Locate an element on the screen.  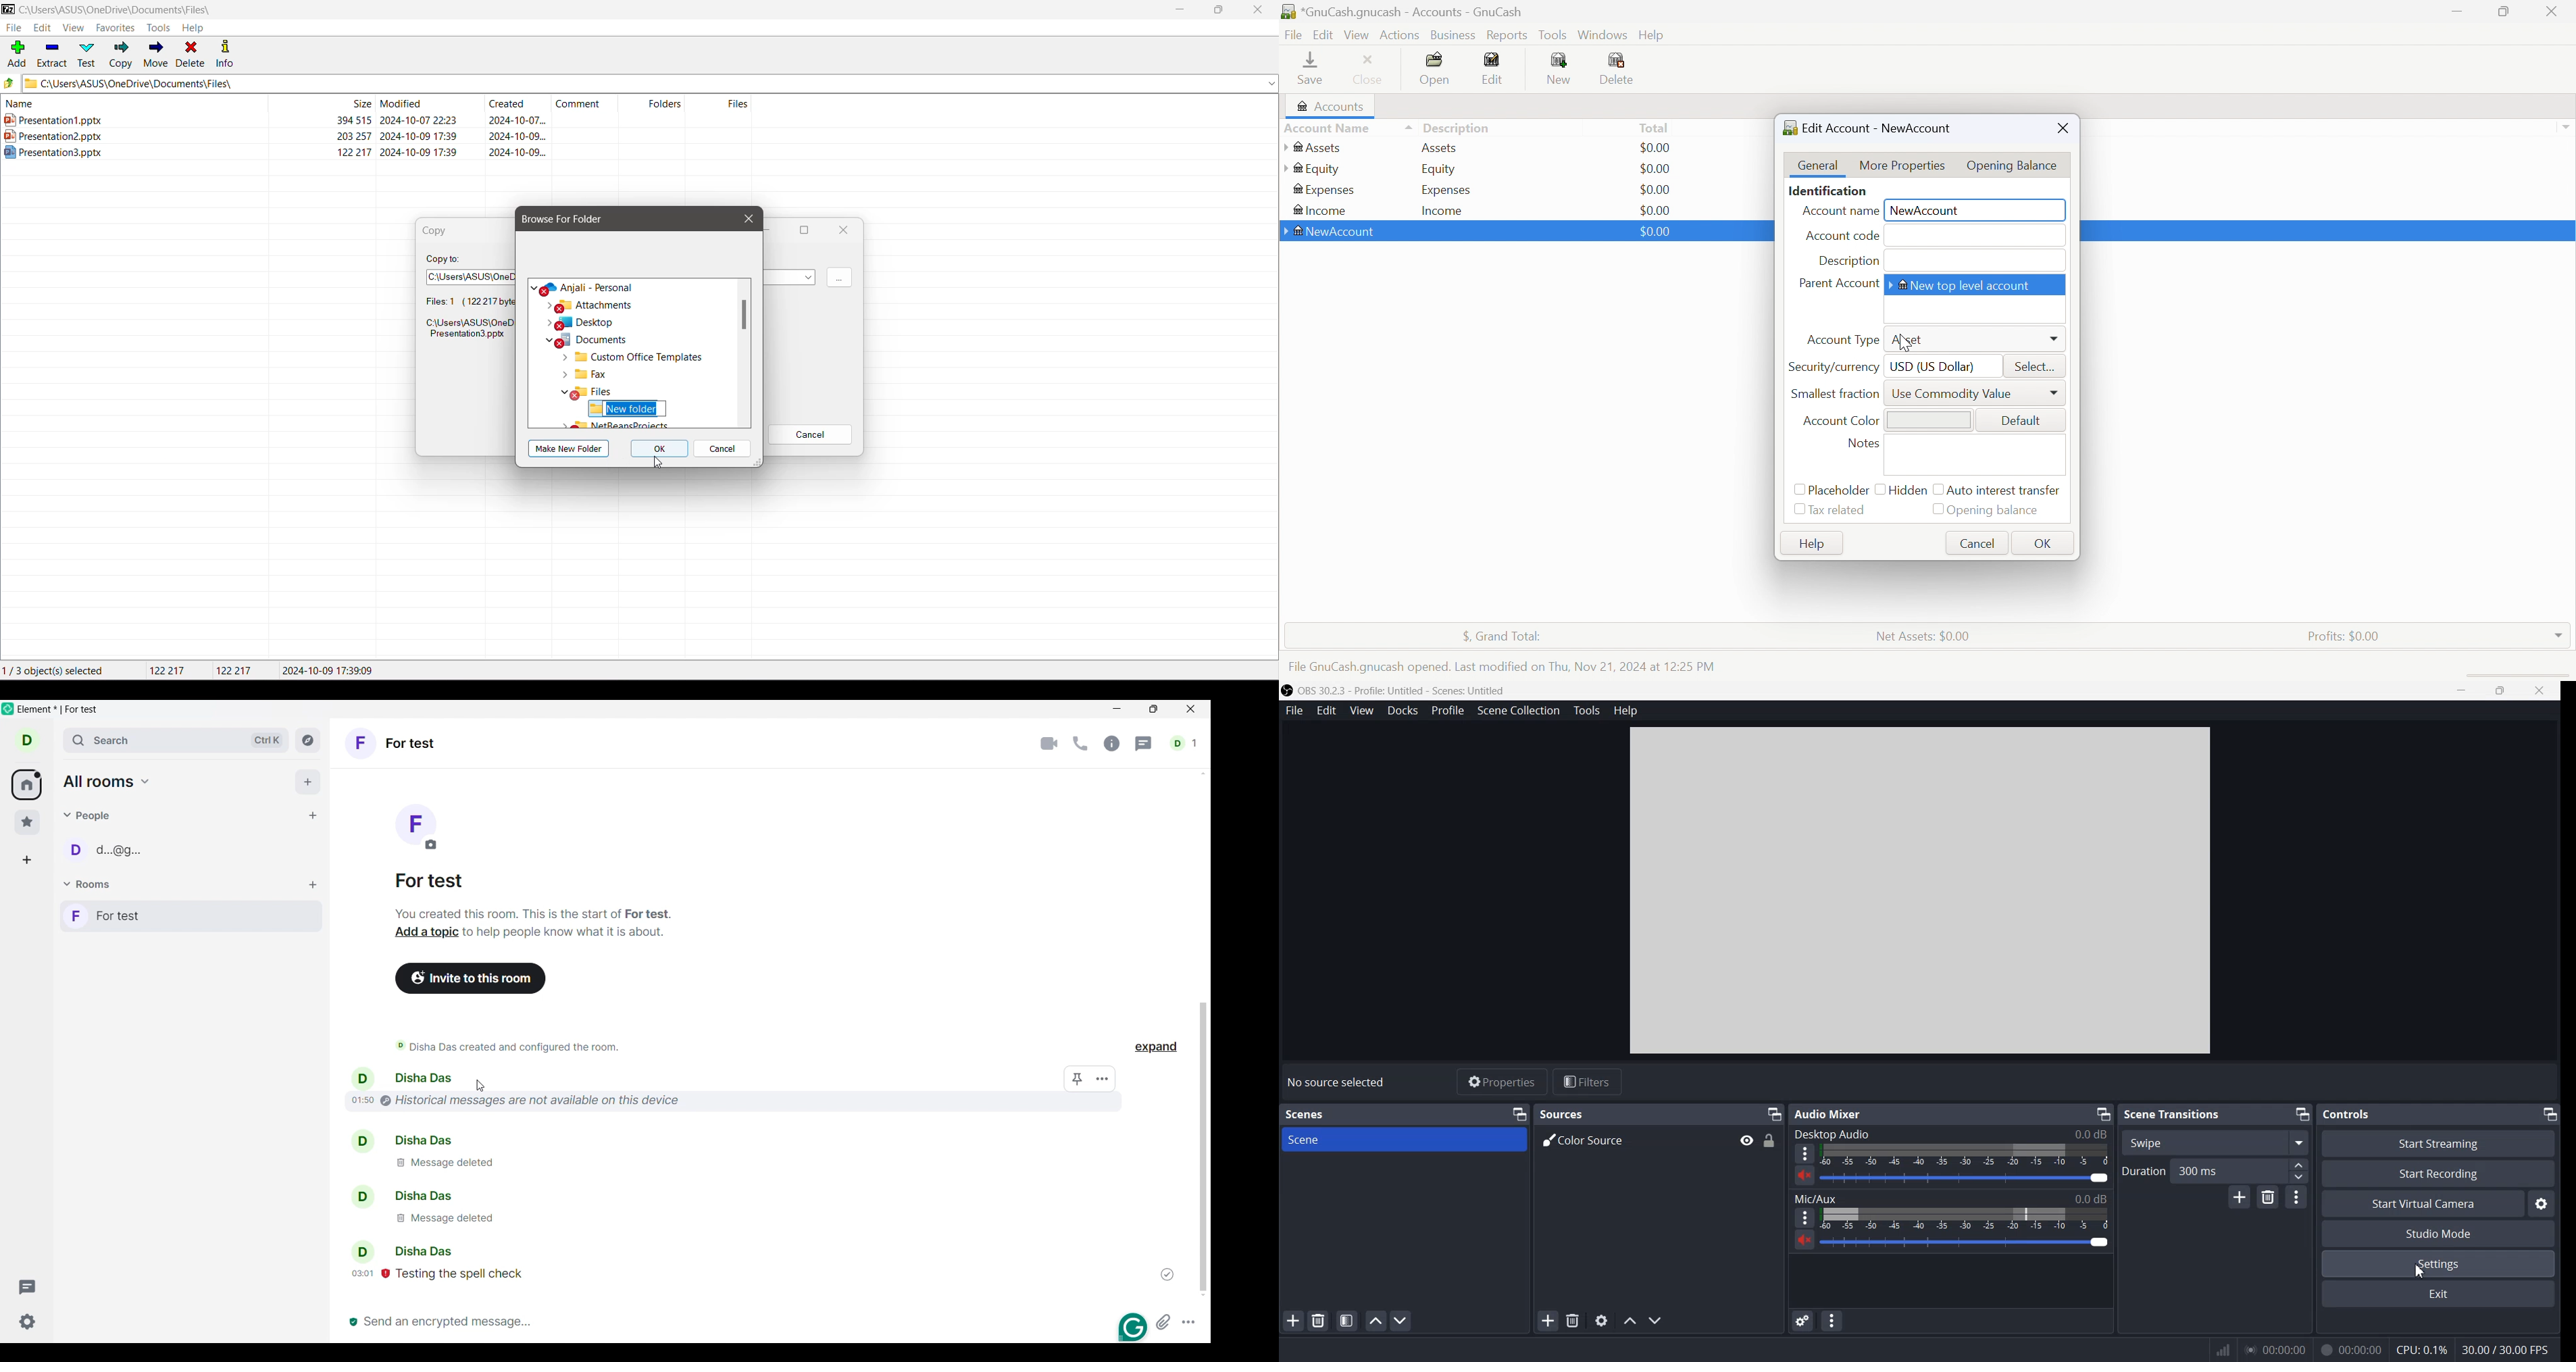
Help is located at coordinates (1626, 710).